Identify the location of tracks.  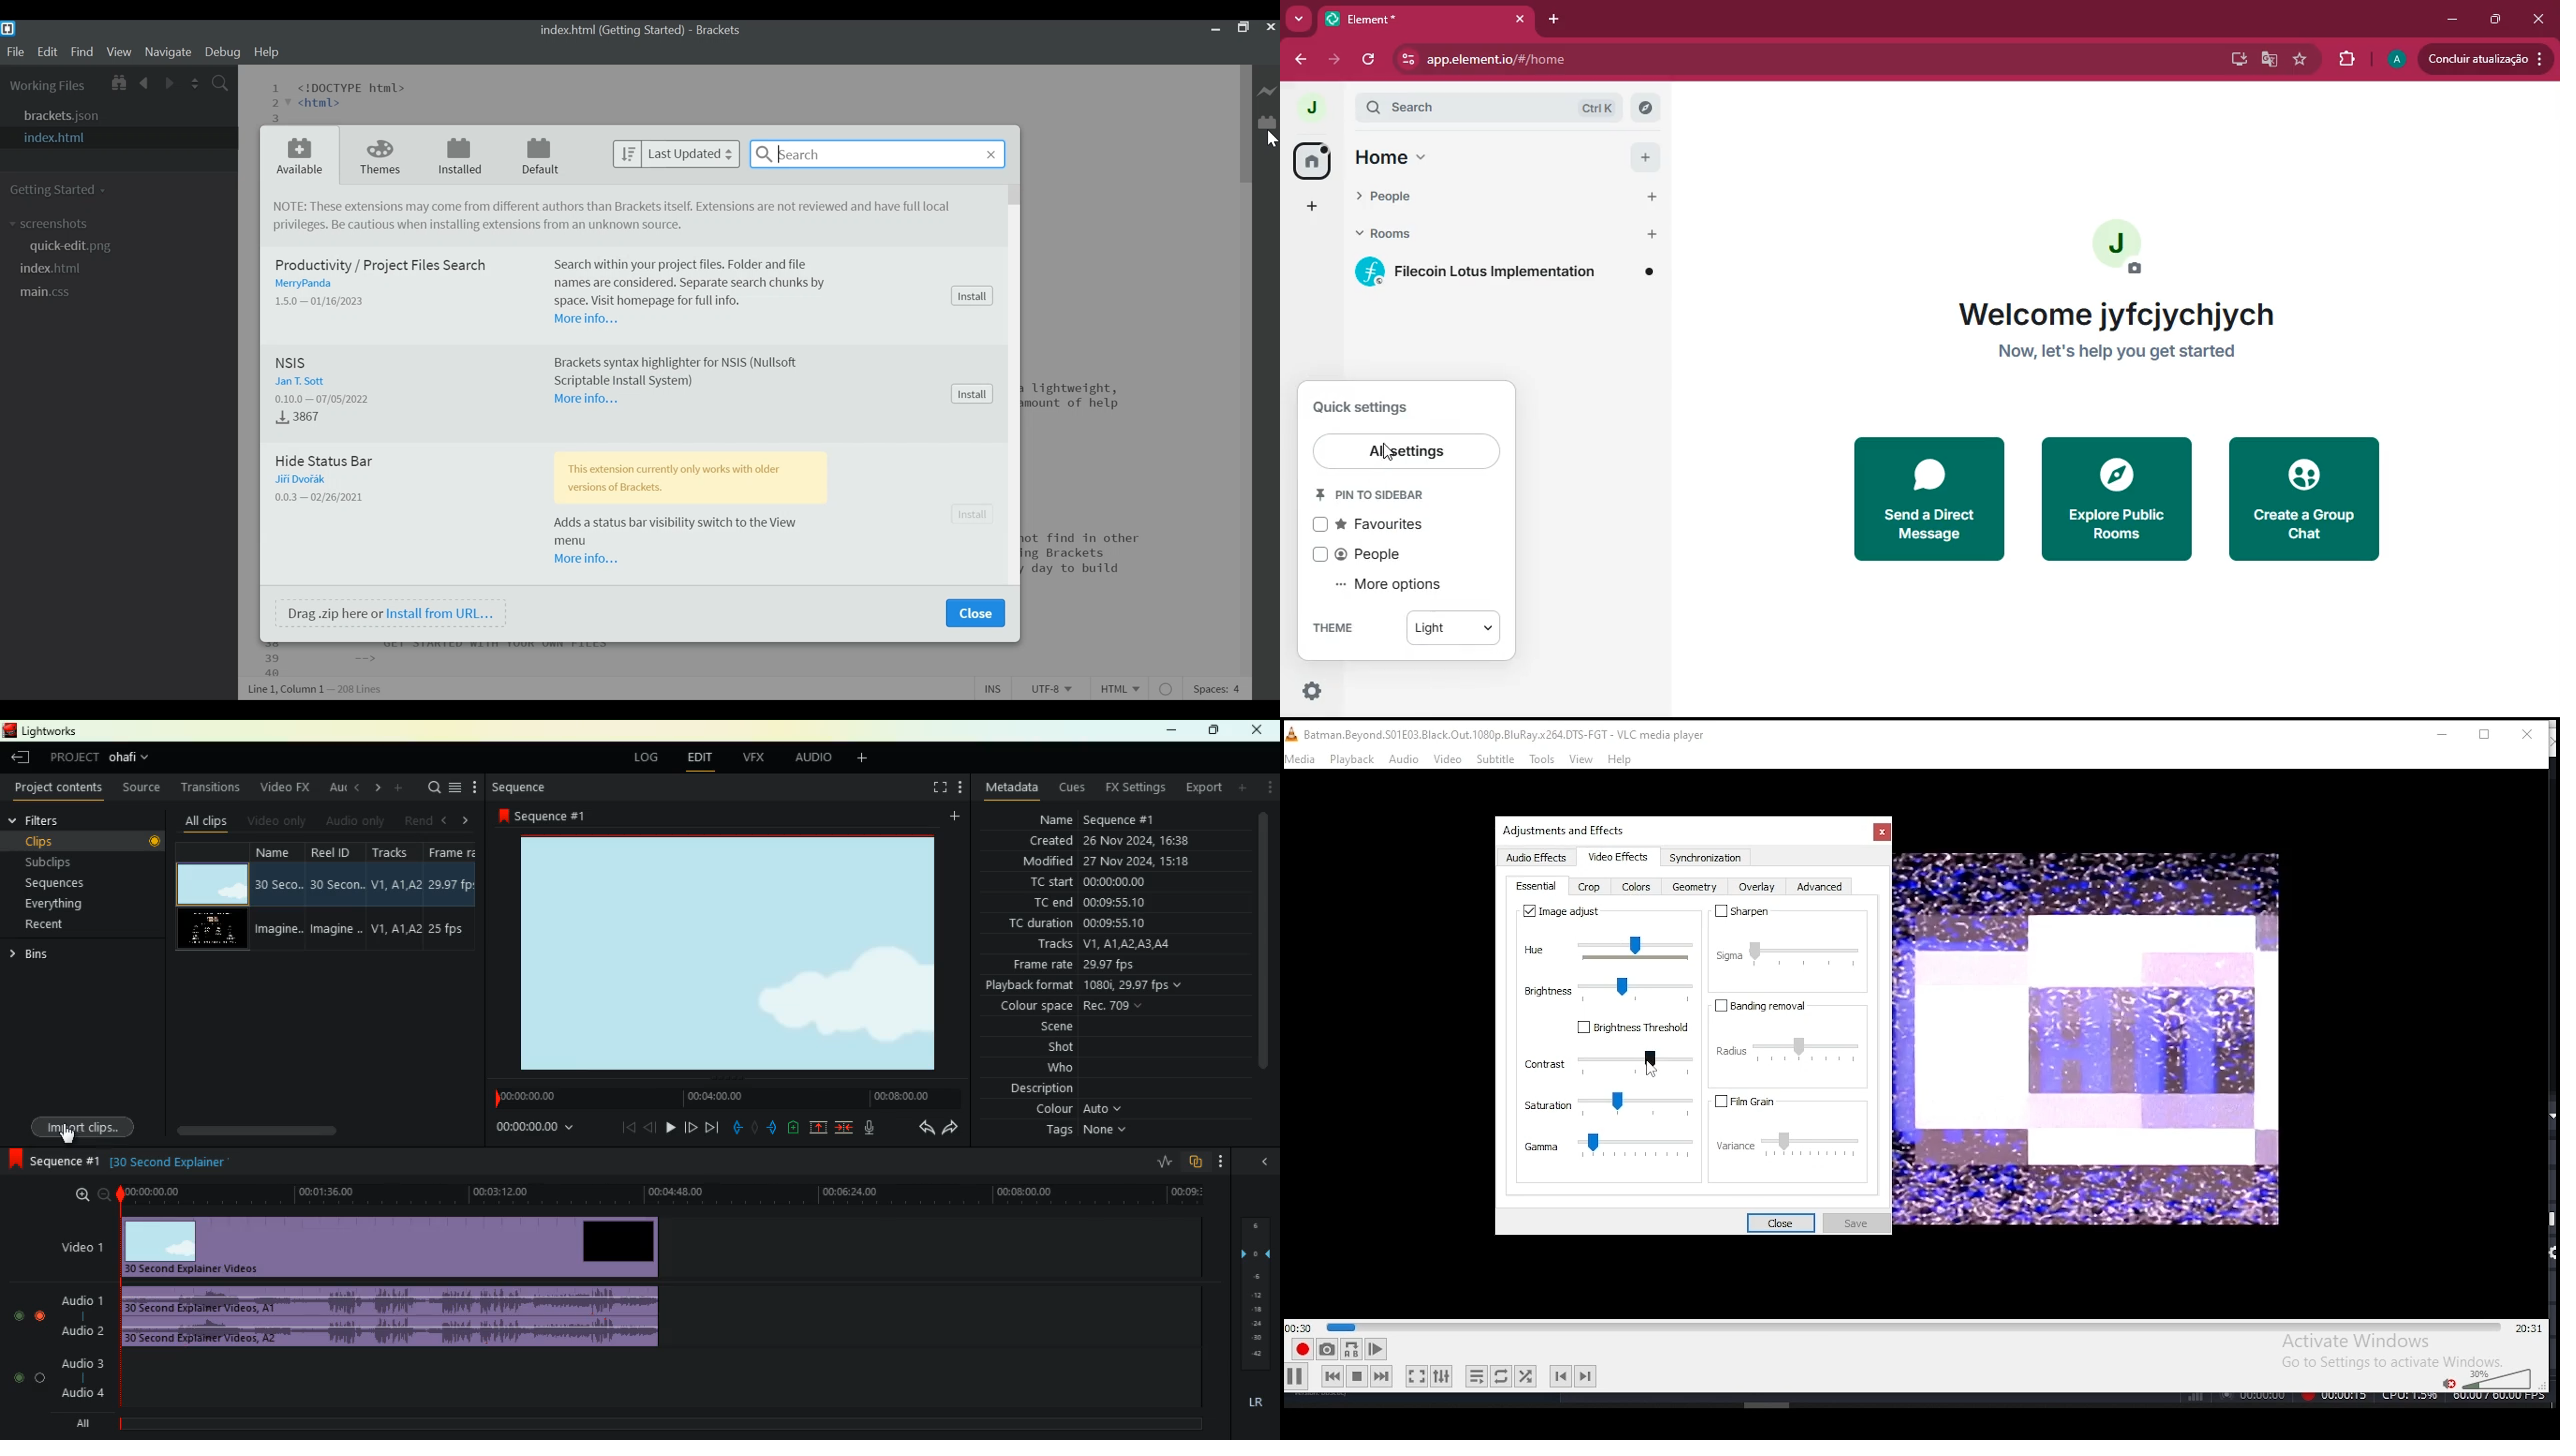
(1098, 946).